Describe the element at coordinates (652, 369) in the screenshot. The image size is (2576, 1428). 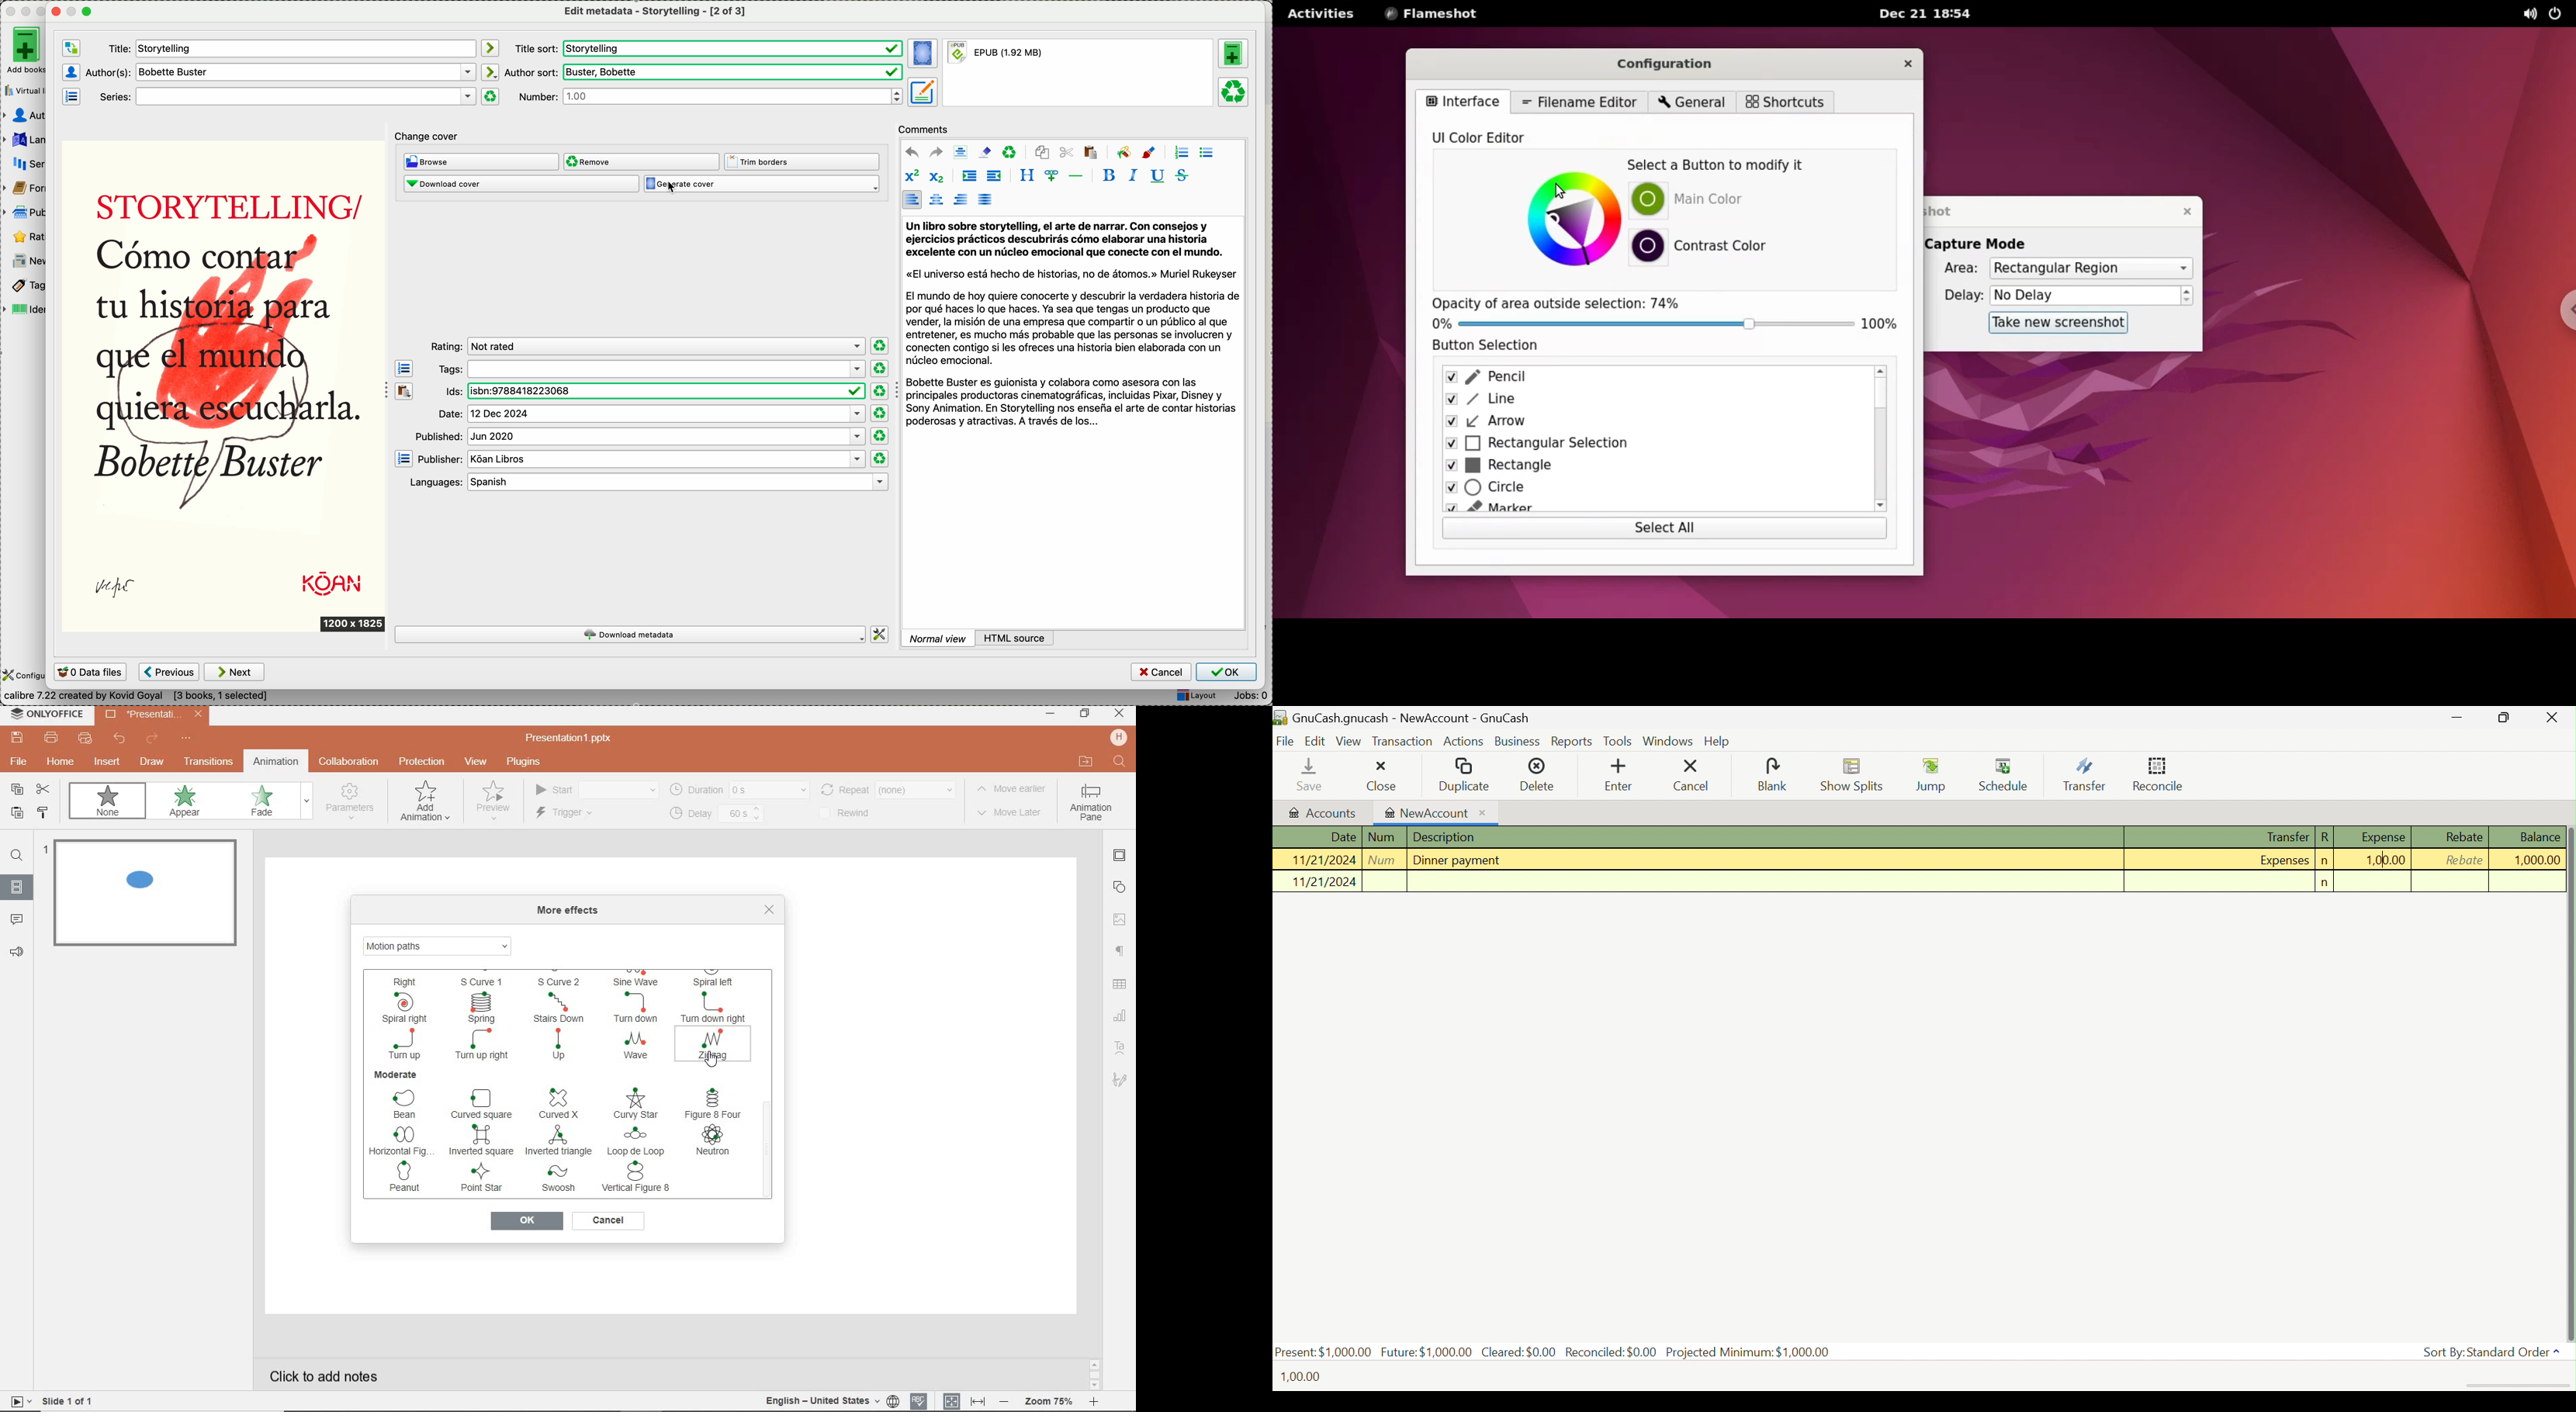
I see `tags` at that location.